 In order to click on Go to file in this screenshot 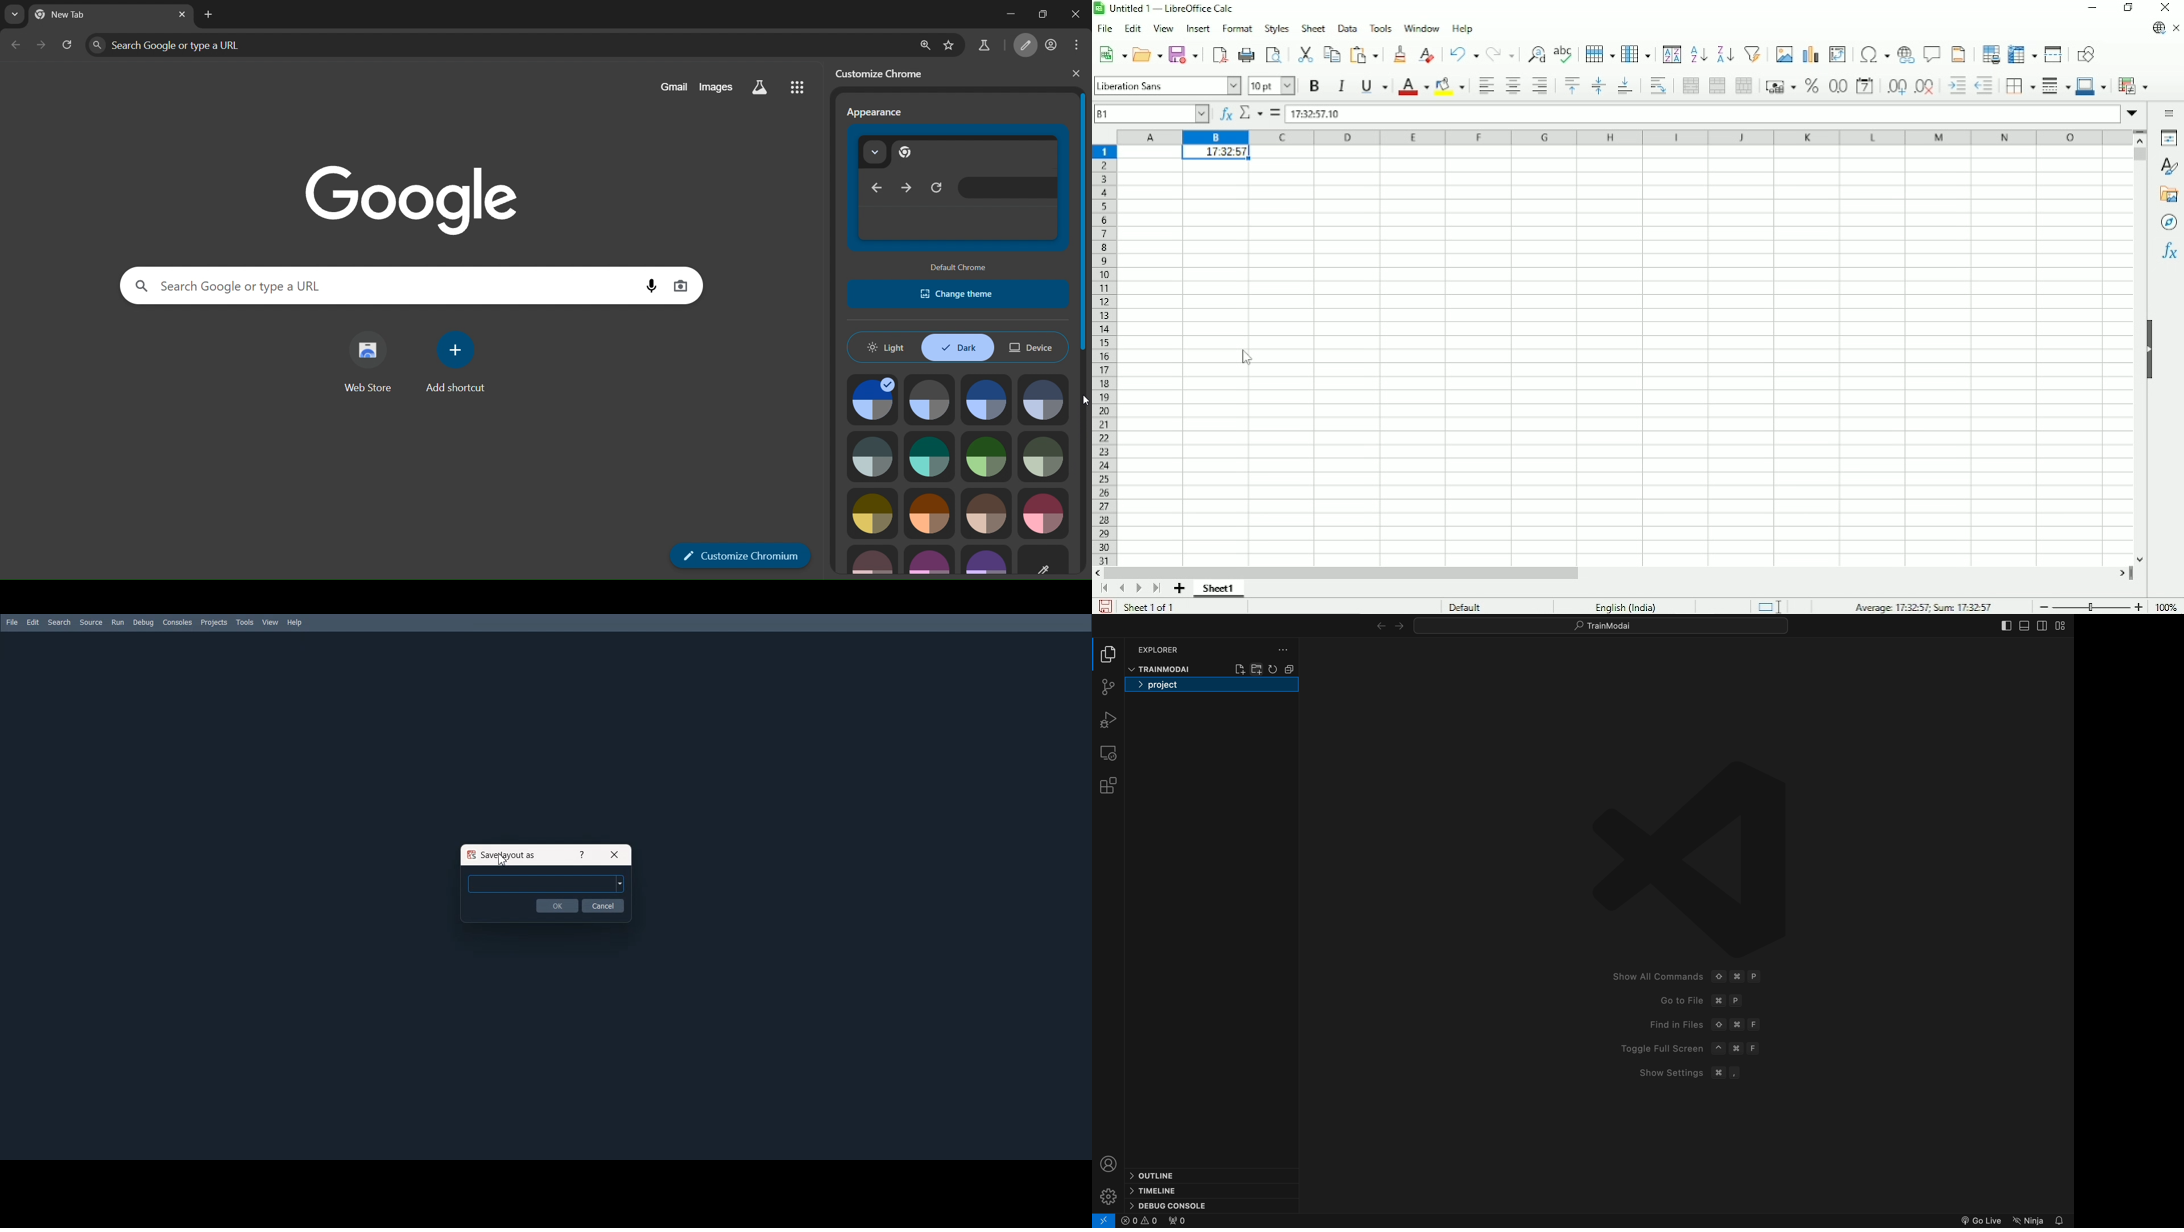, I will do `click(1703, 1003)`.